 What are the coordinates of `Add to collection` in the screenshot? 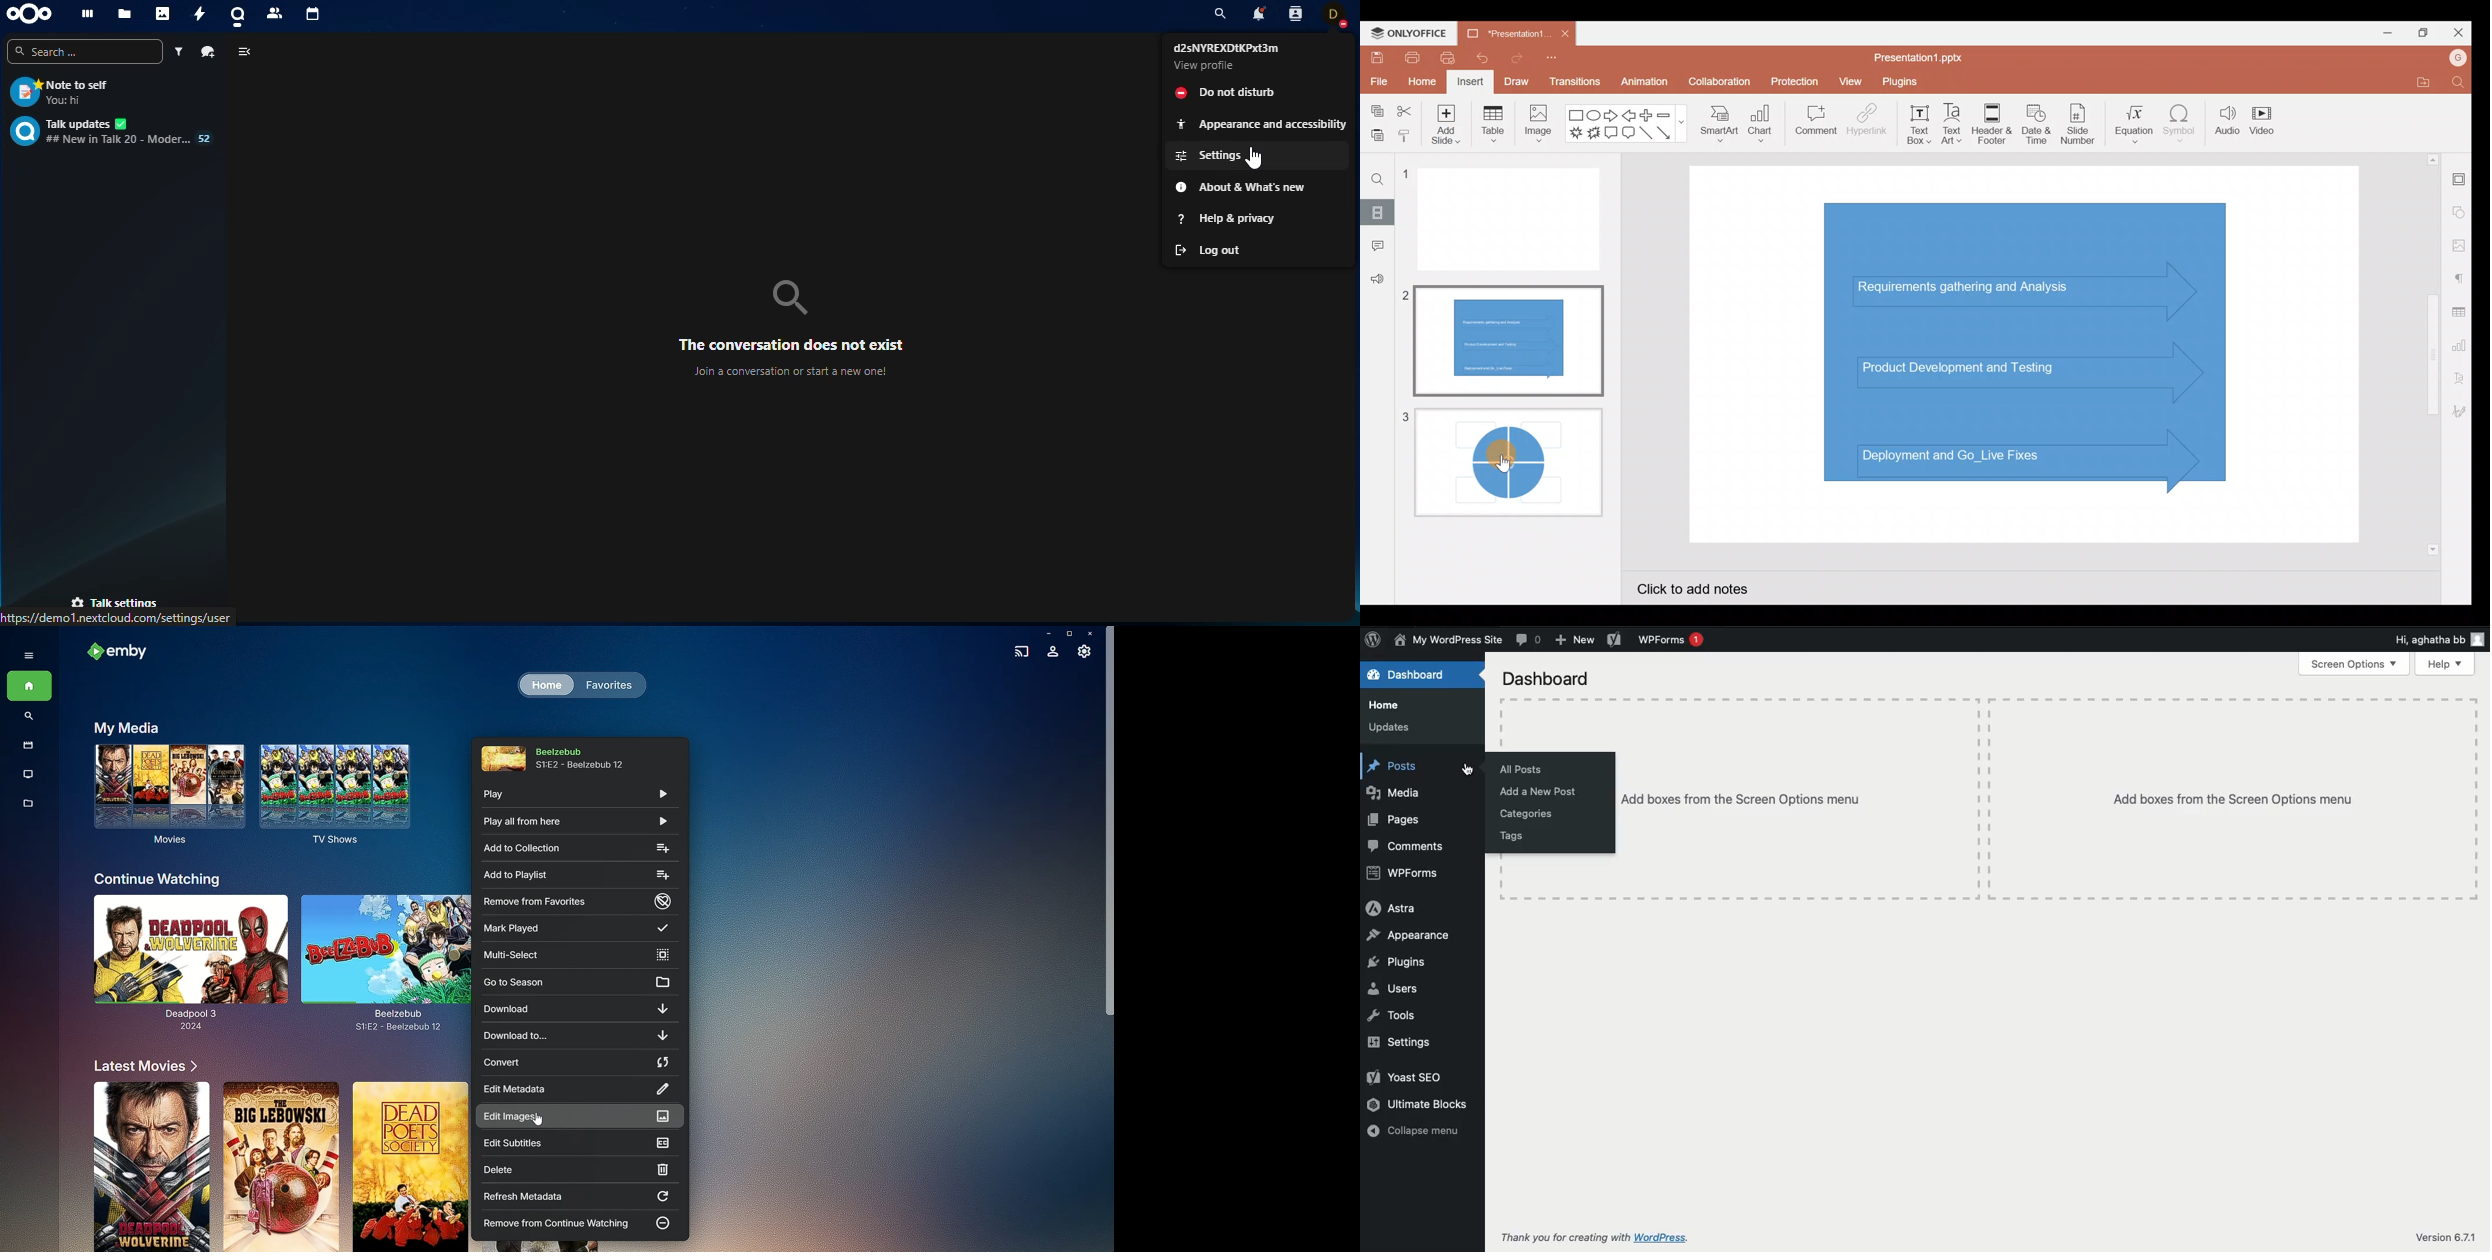 It's located at (577, 846).